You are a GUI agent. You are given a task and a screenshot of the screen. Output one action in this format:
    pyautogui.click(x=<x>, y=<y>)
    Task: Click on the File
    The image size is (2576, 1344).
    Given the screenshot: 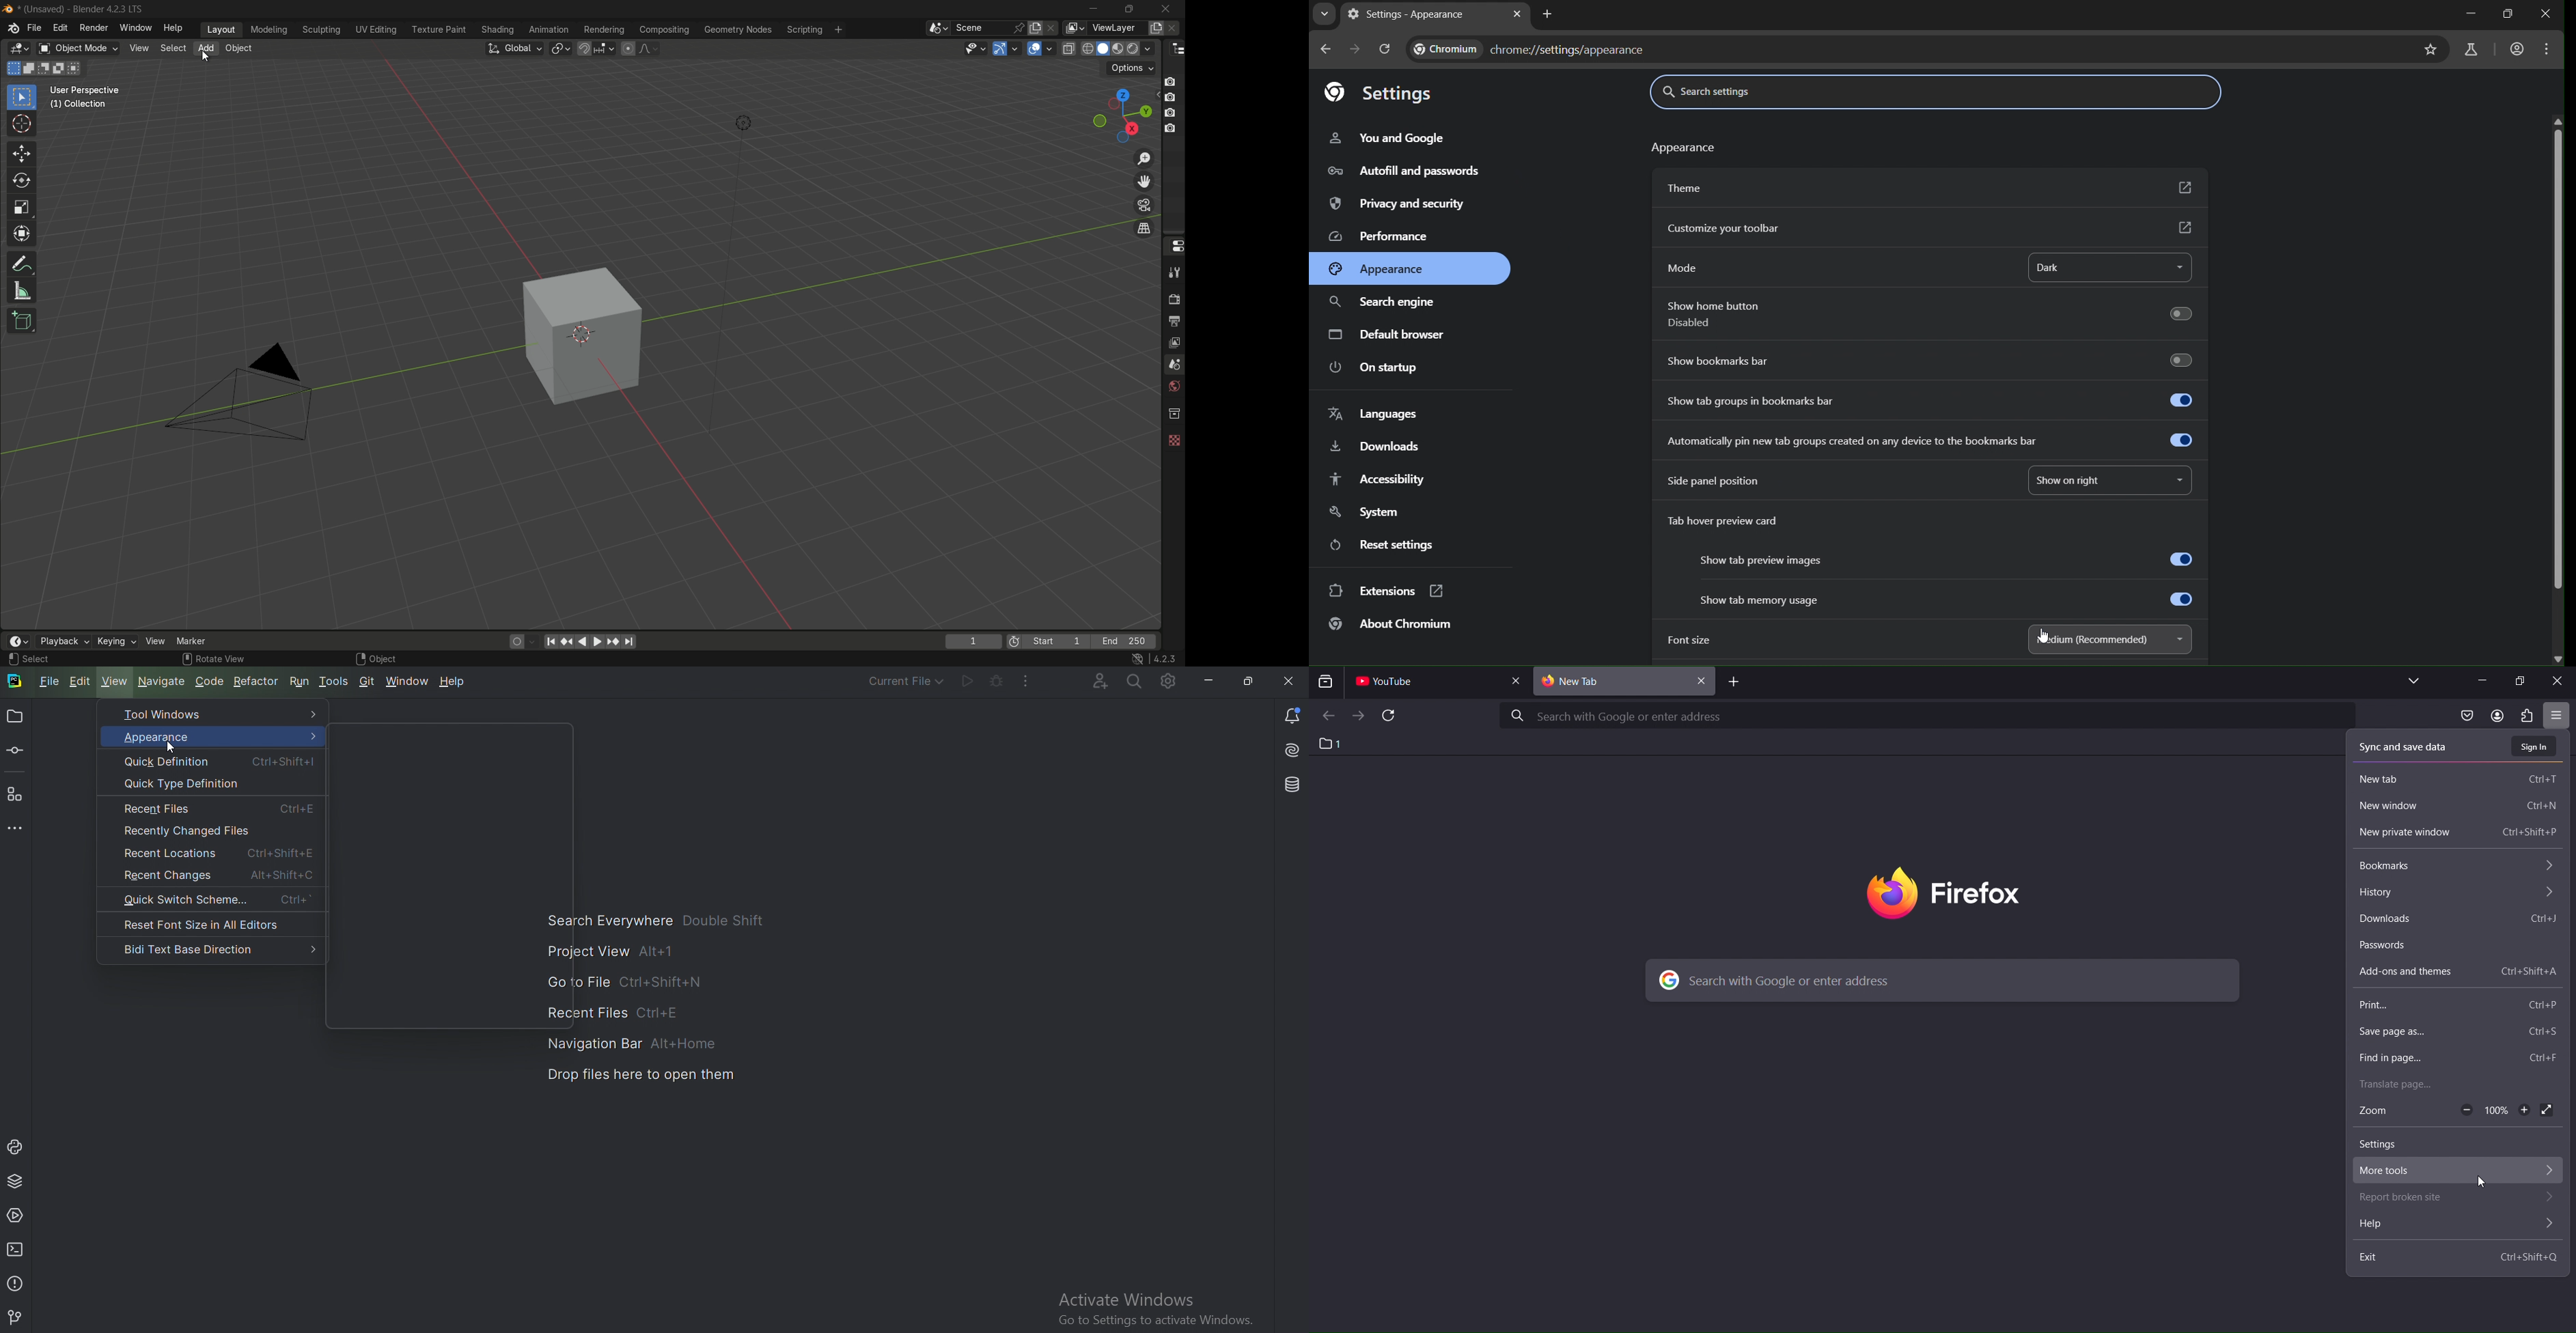 What is the action you would take?
    pyautogui.click(x=48, y=681)
    